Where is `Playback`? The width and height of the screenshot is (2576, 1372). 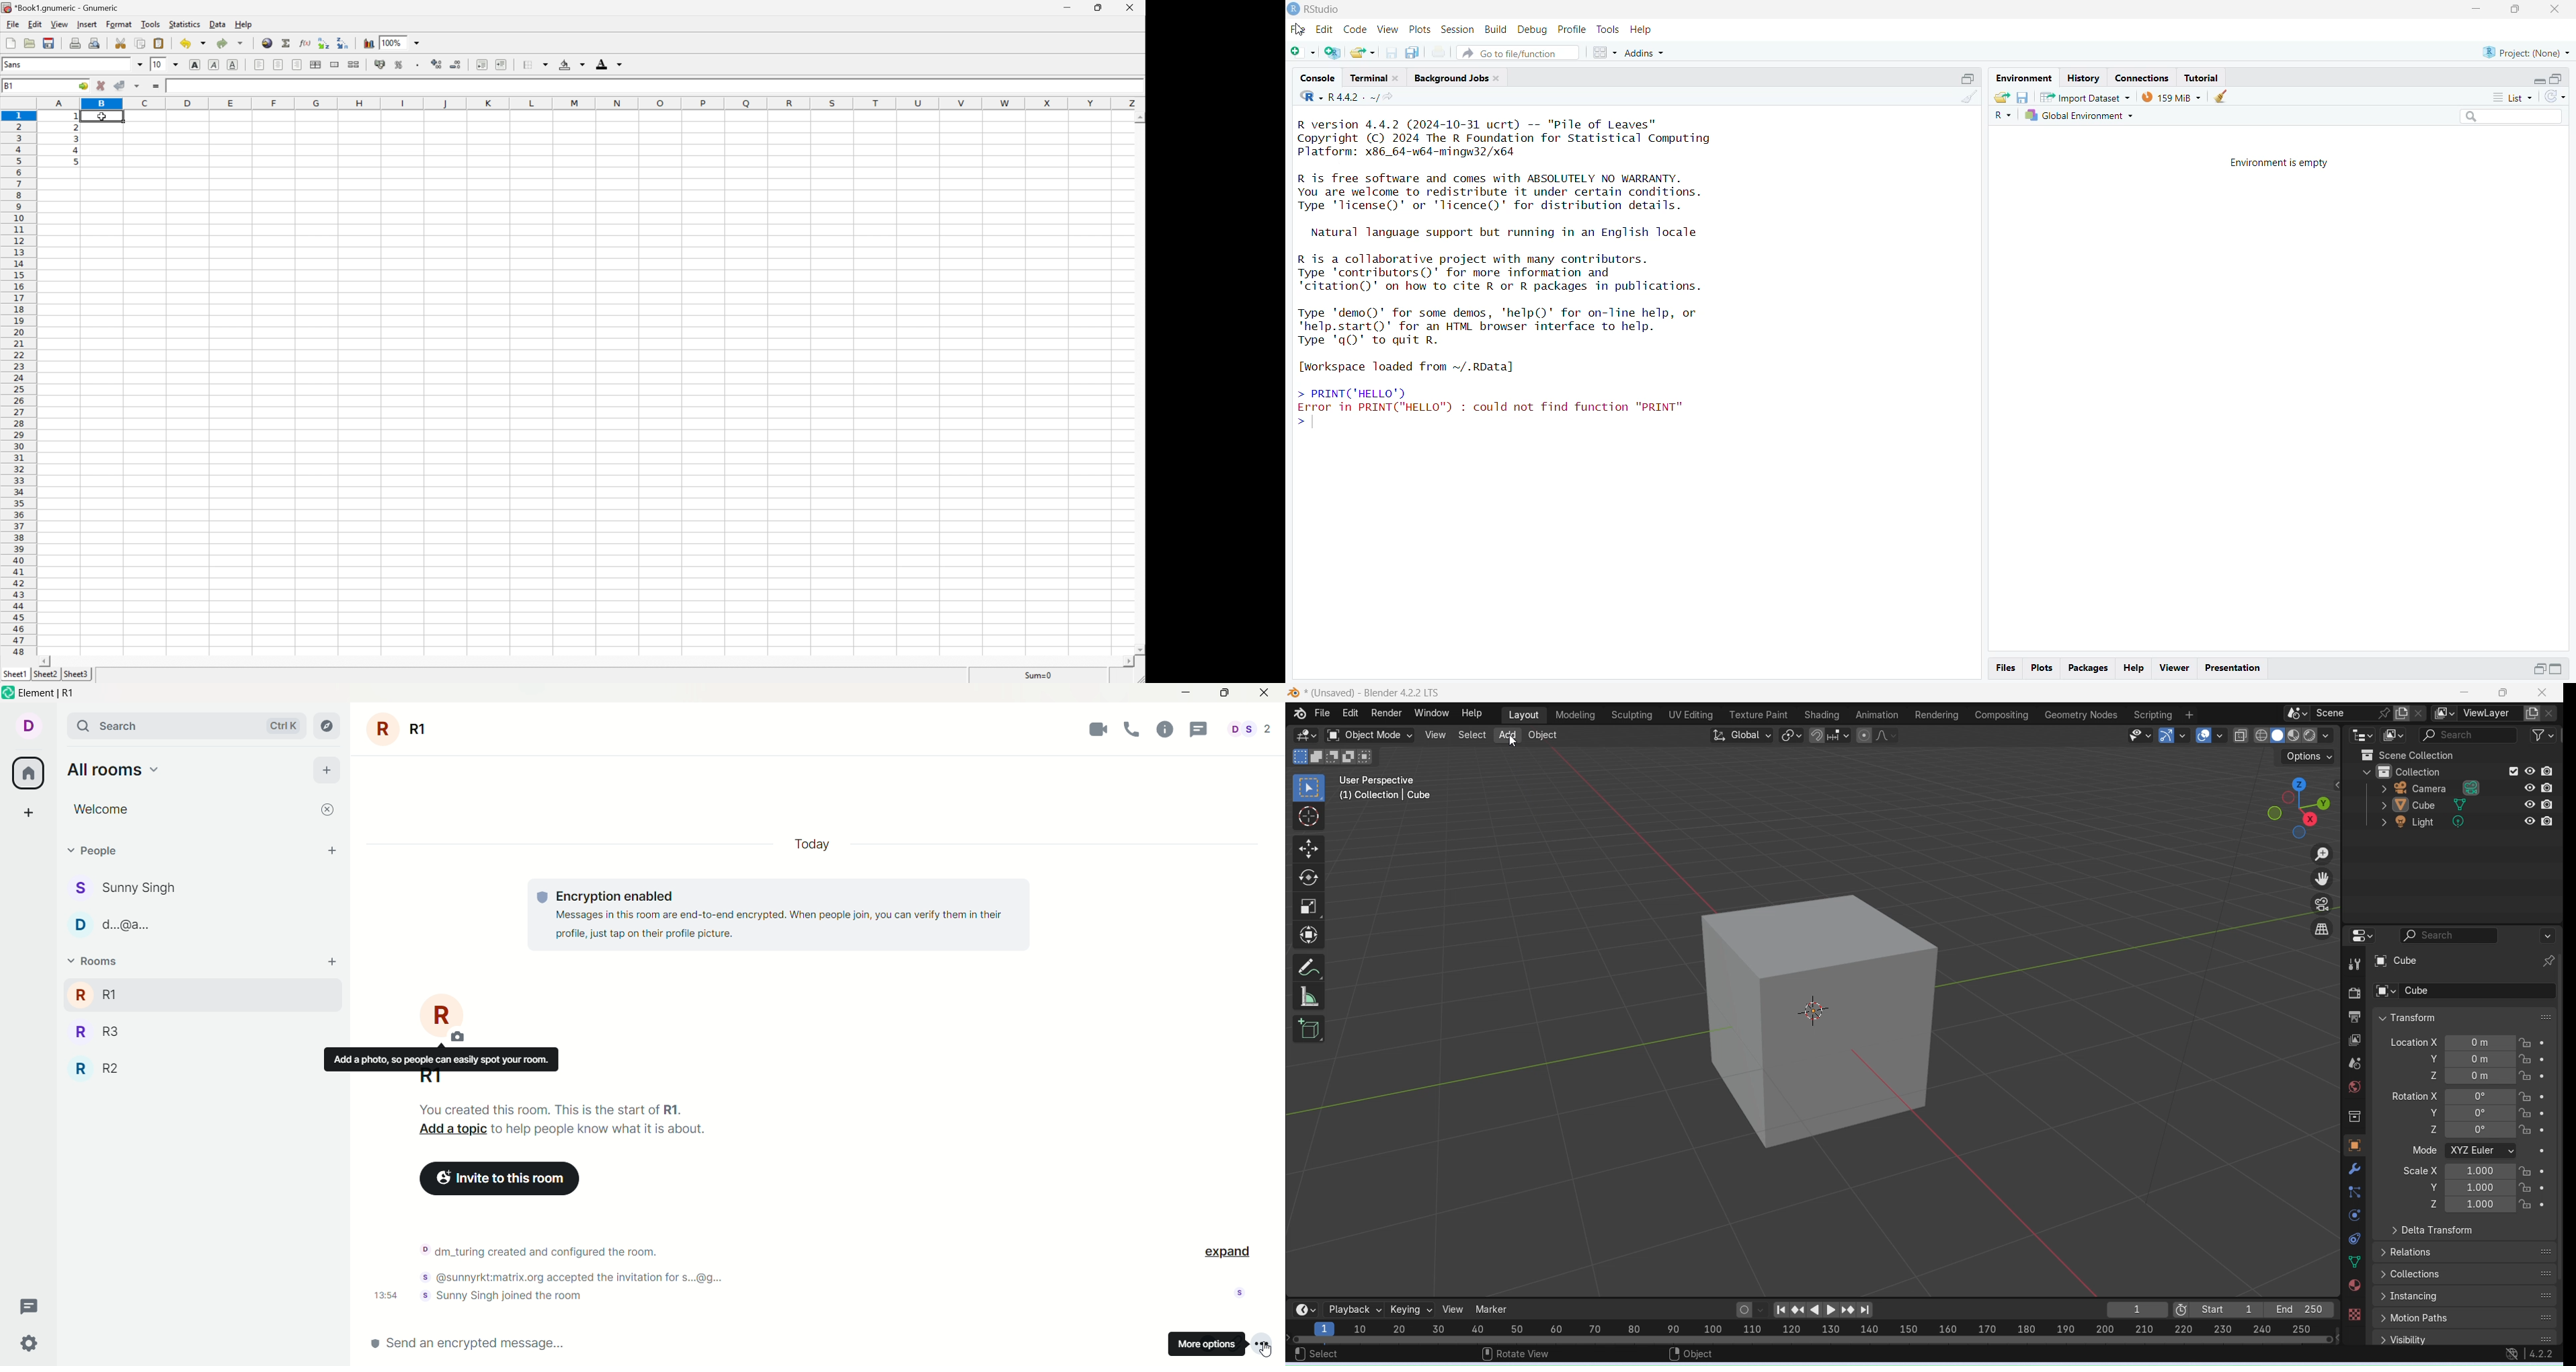 Playback is located at coordinates (1352, 1309).